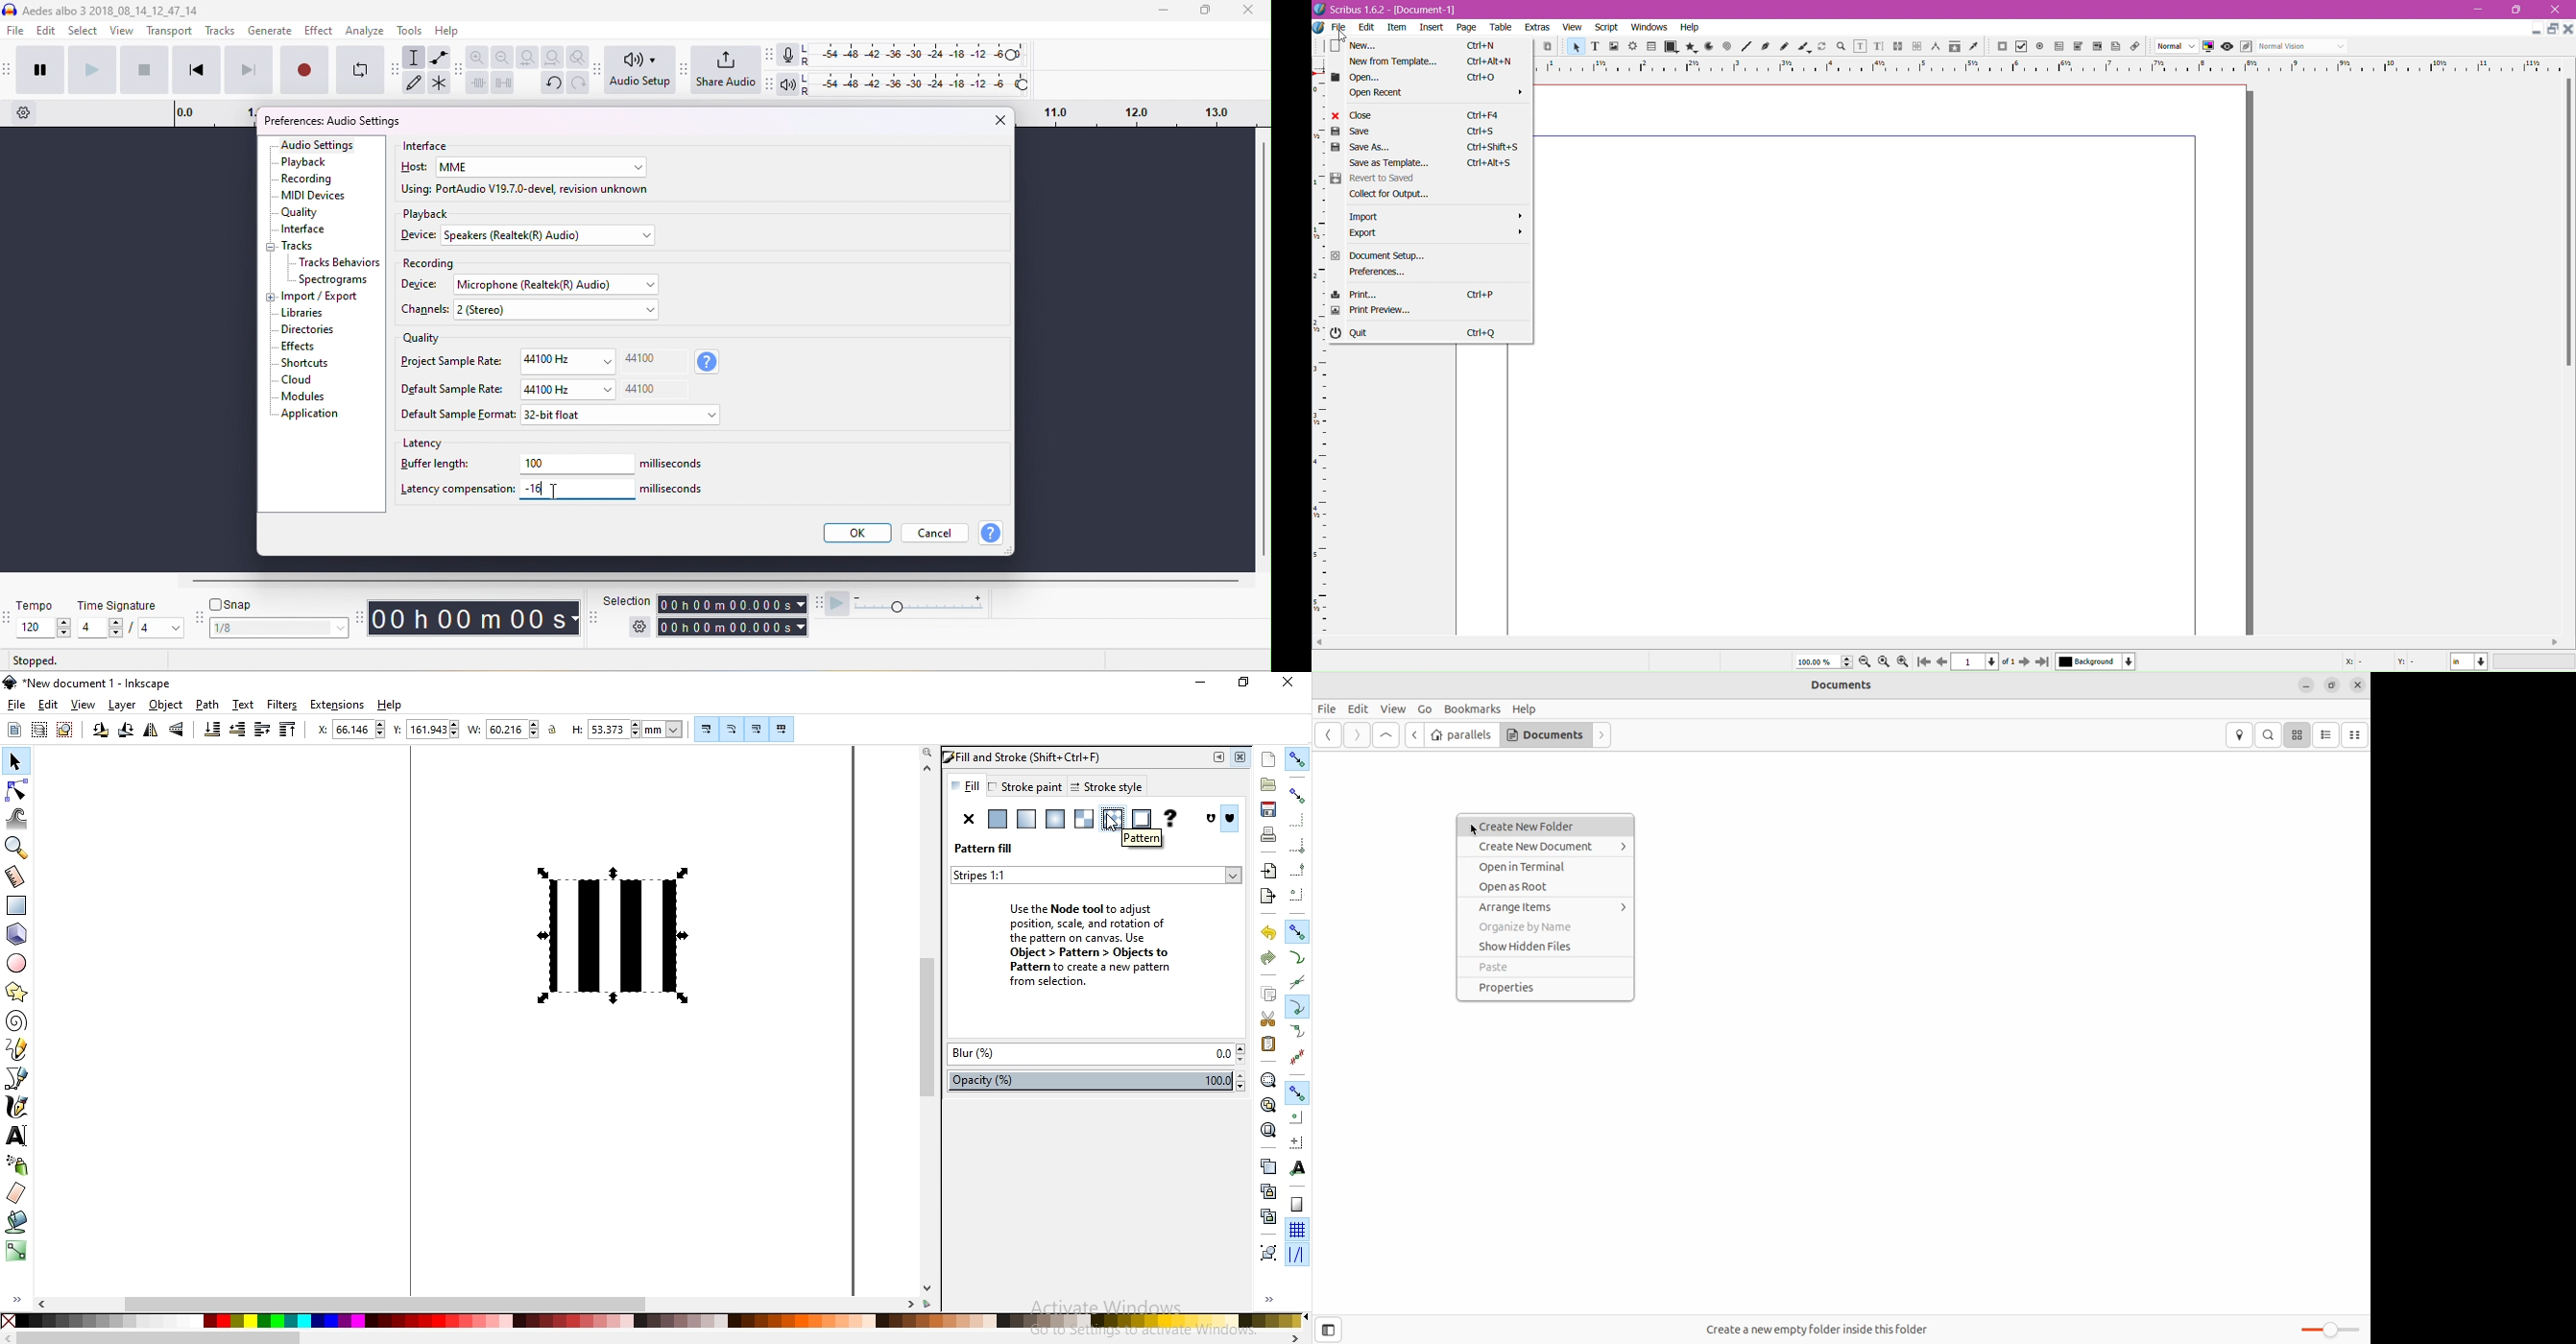 The height and width of the screenshot is (1344, 2576). I want to click on Extras, so click(1535, 27).